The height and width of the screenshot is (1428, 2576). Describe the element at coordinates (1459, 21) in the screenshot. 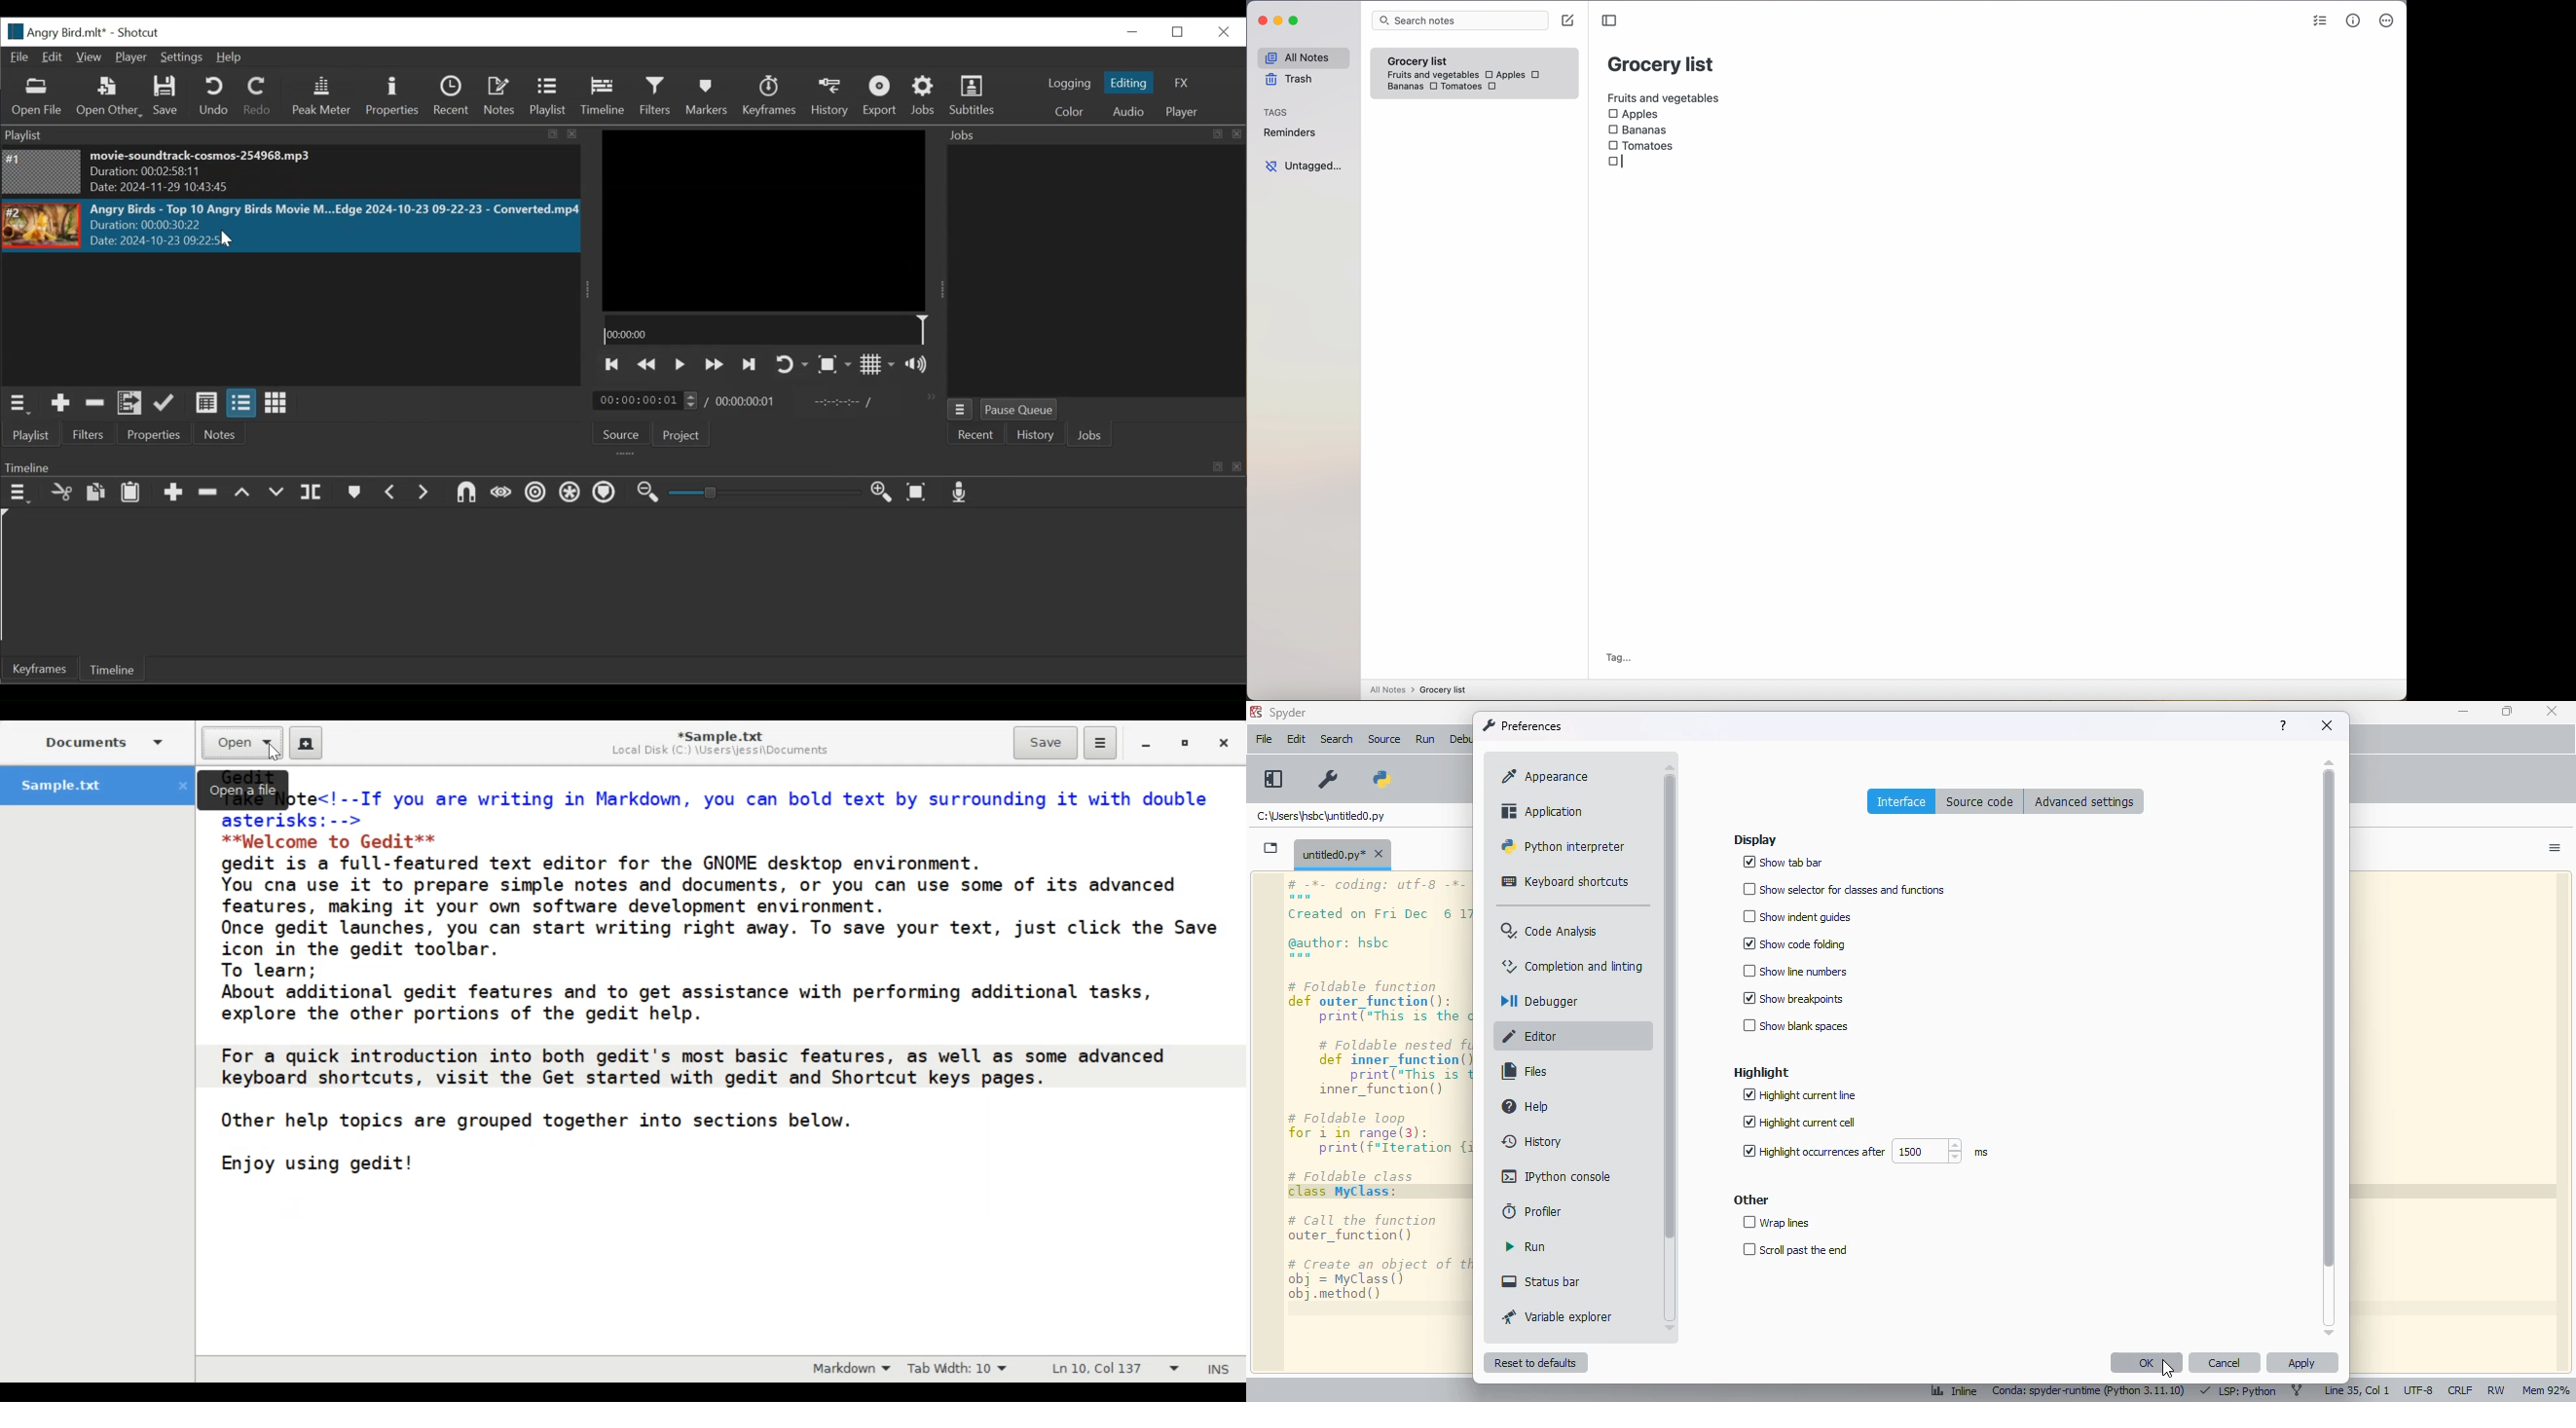

I see `search bar` at that location.